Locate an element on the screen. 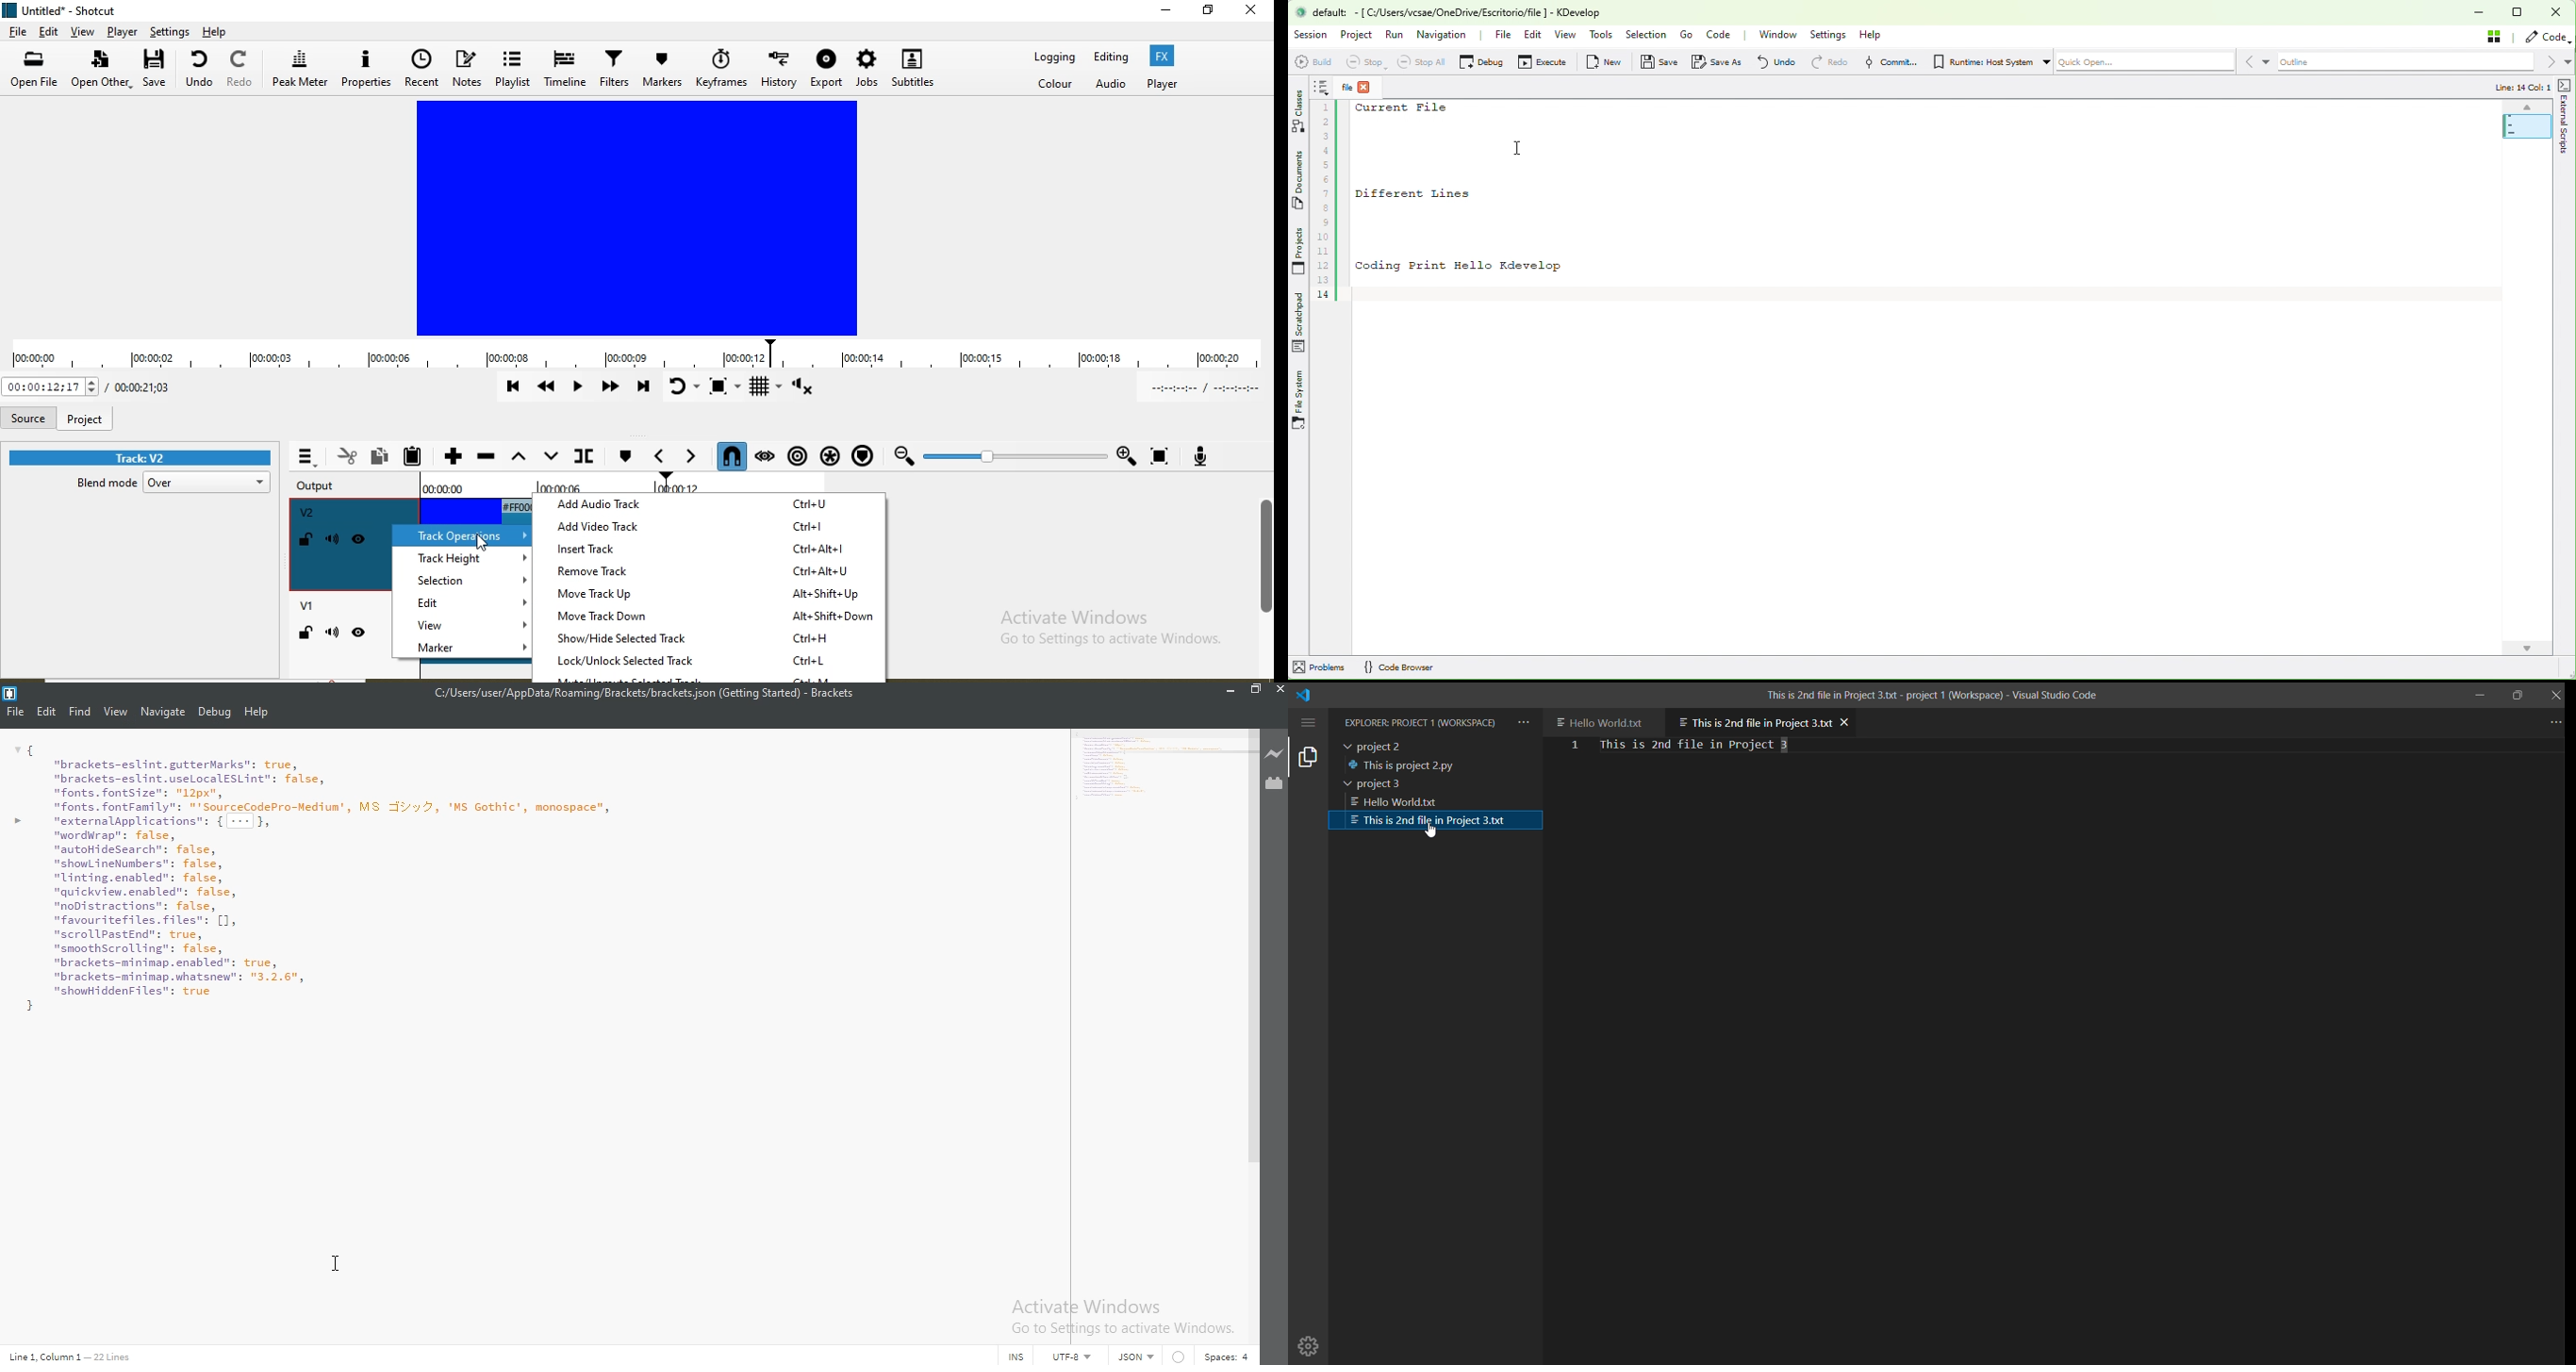 This screenshot has width=2576, height=1372. Ripple is located at coordinates (796, 457).